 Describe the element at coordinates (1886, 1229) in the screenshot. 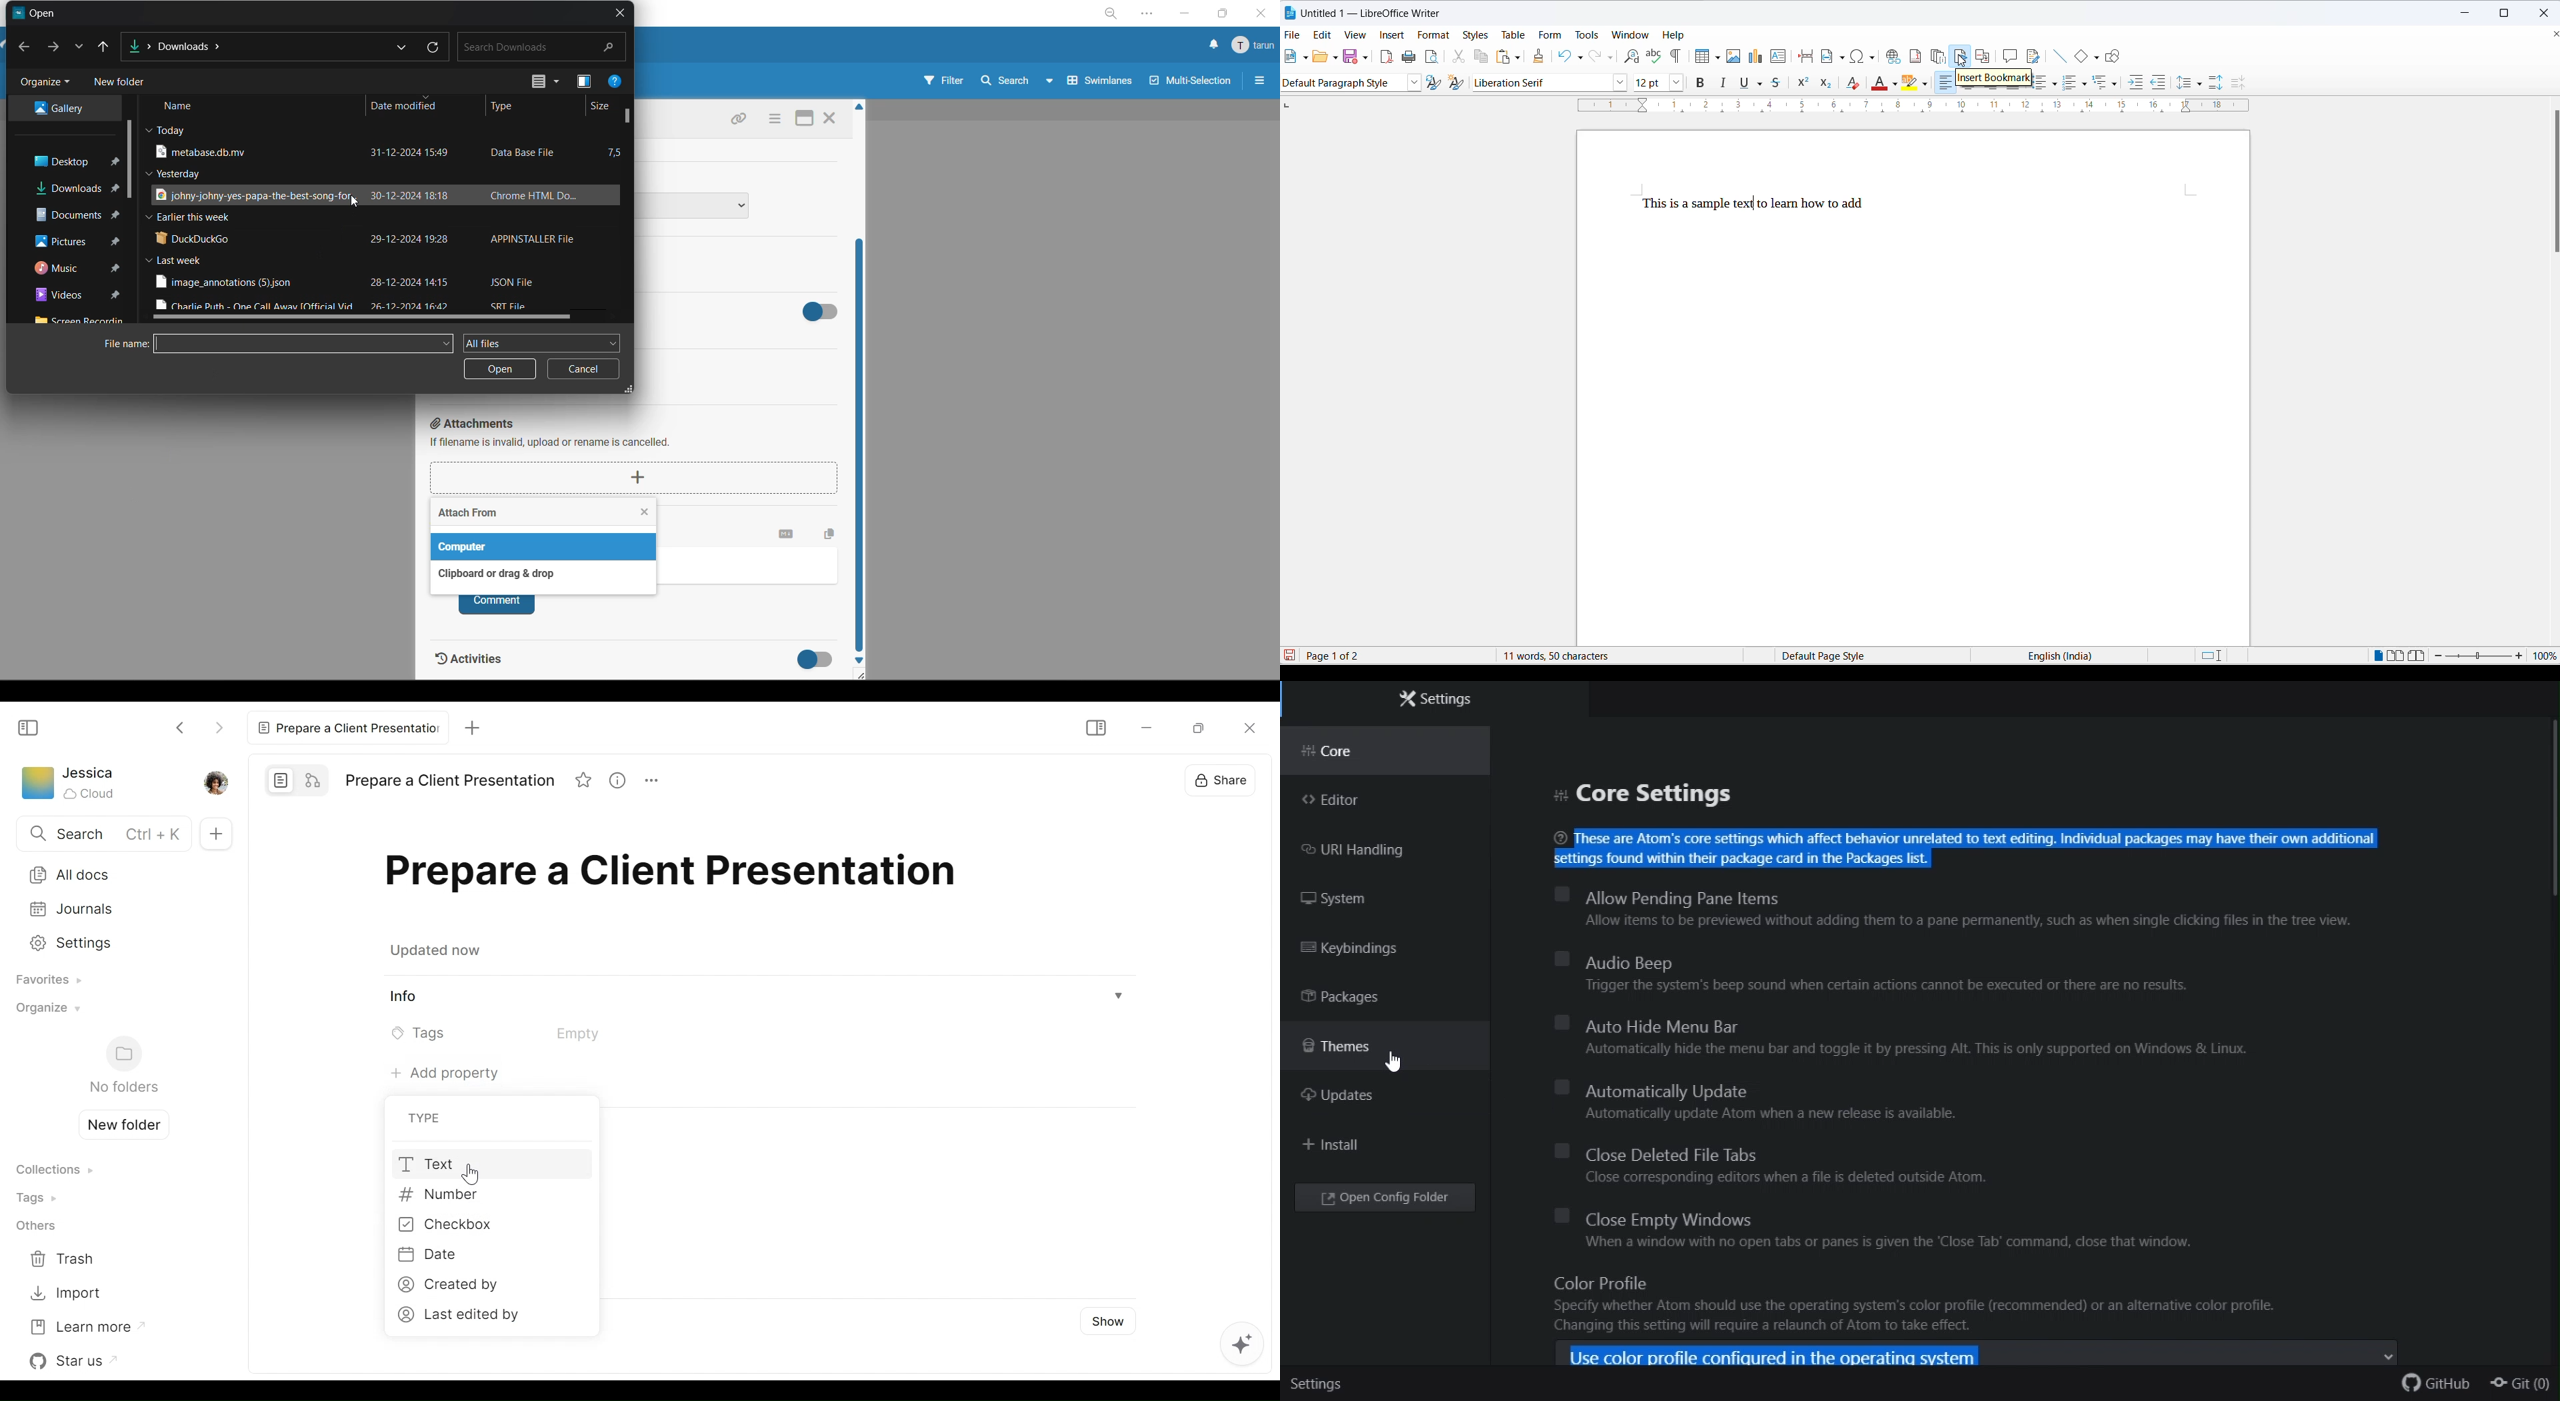

I see `Close empty Windows` at that location.